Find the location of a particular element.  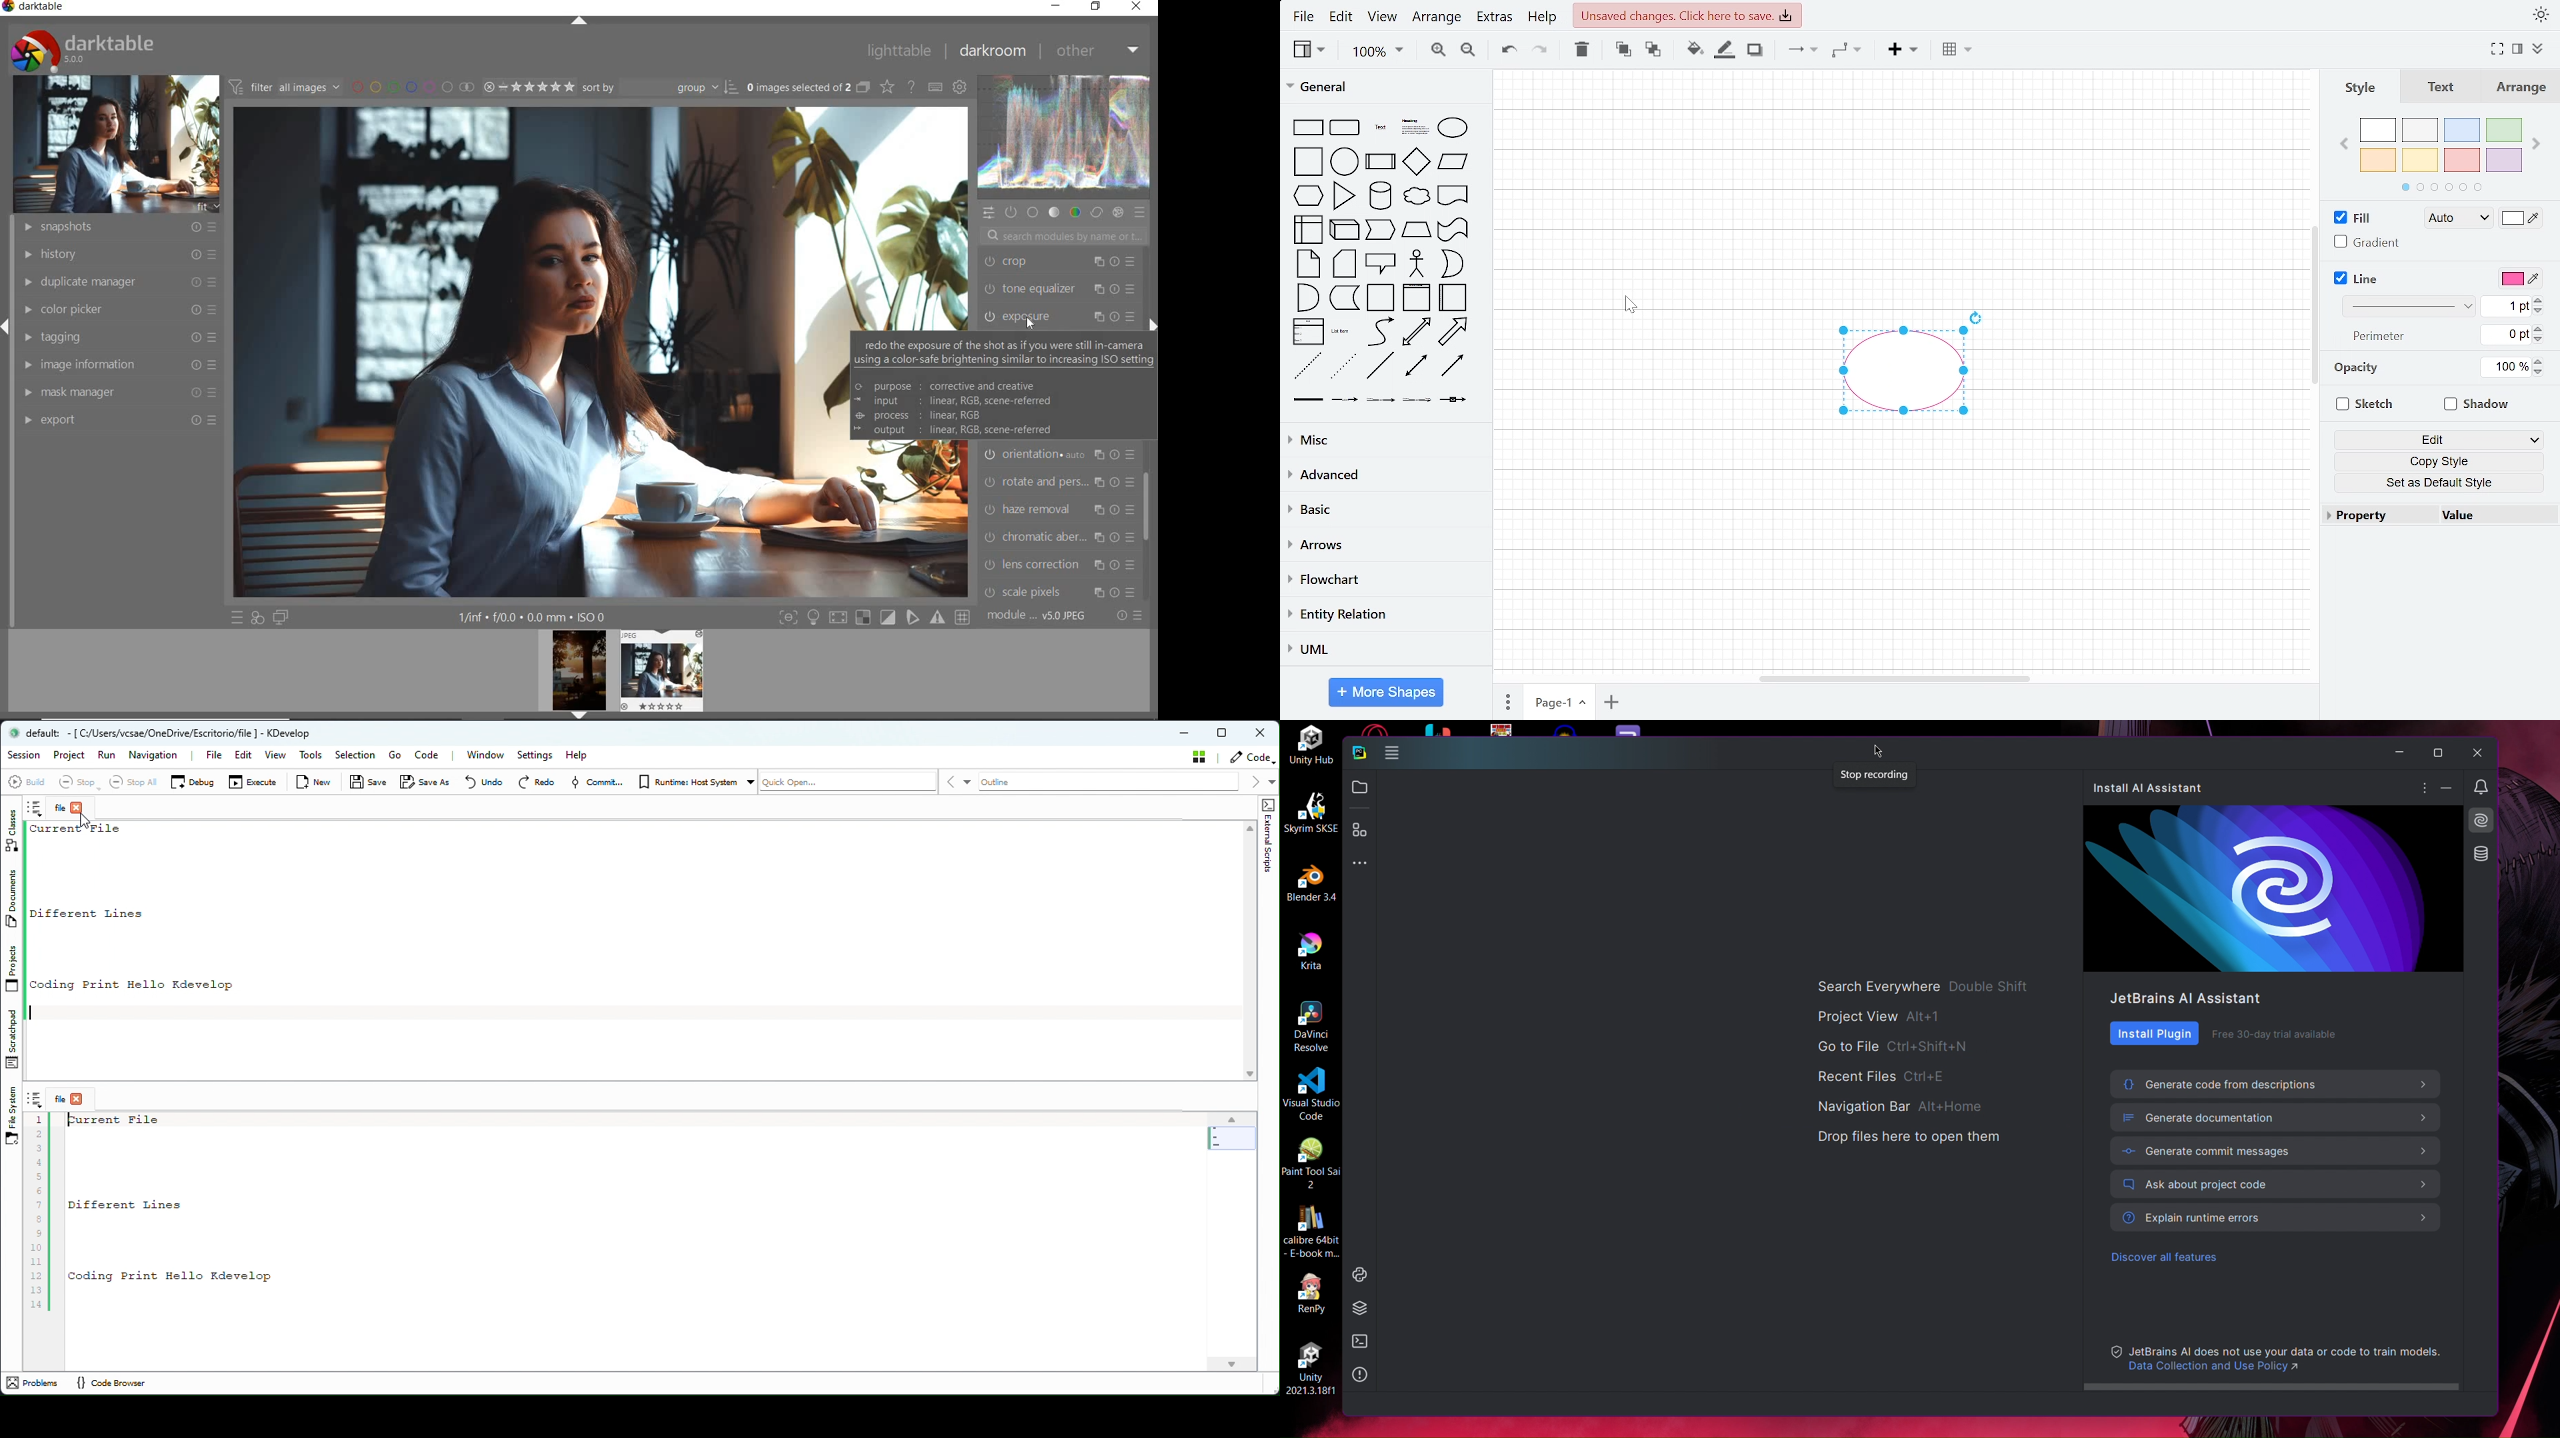

list is located at coordinates (1306, 332).